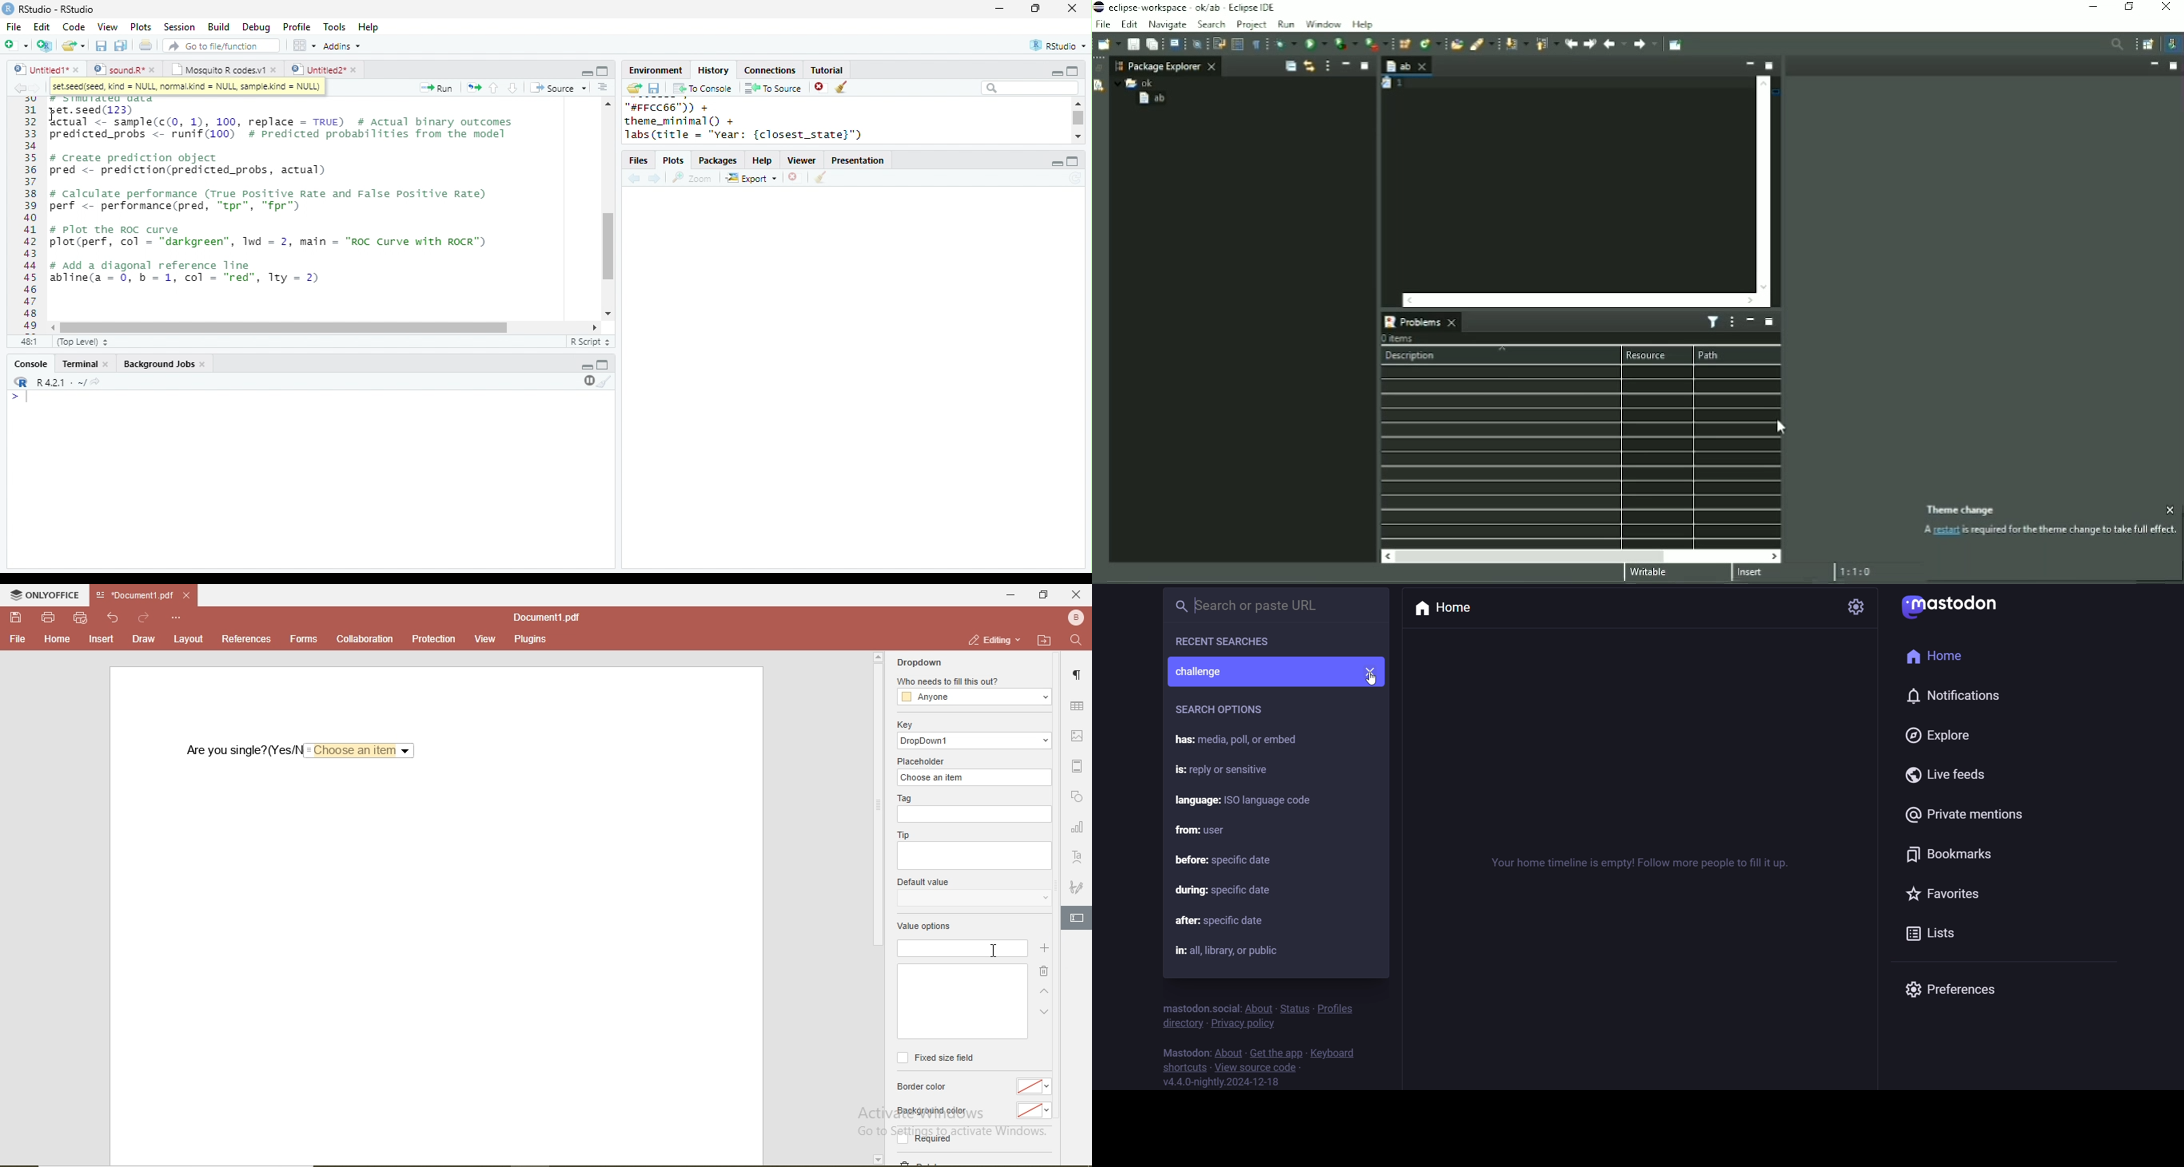 This screenshot has width=2184, height=1176. I want to click on To source, so click(773, 88).